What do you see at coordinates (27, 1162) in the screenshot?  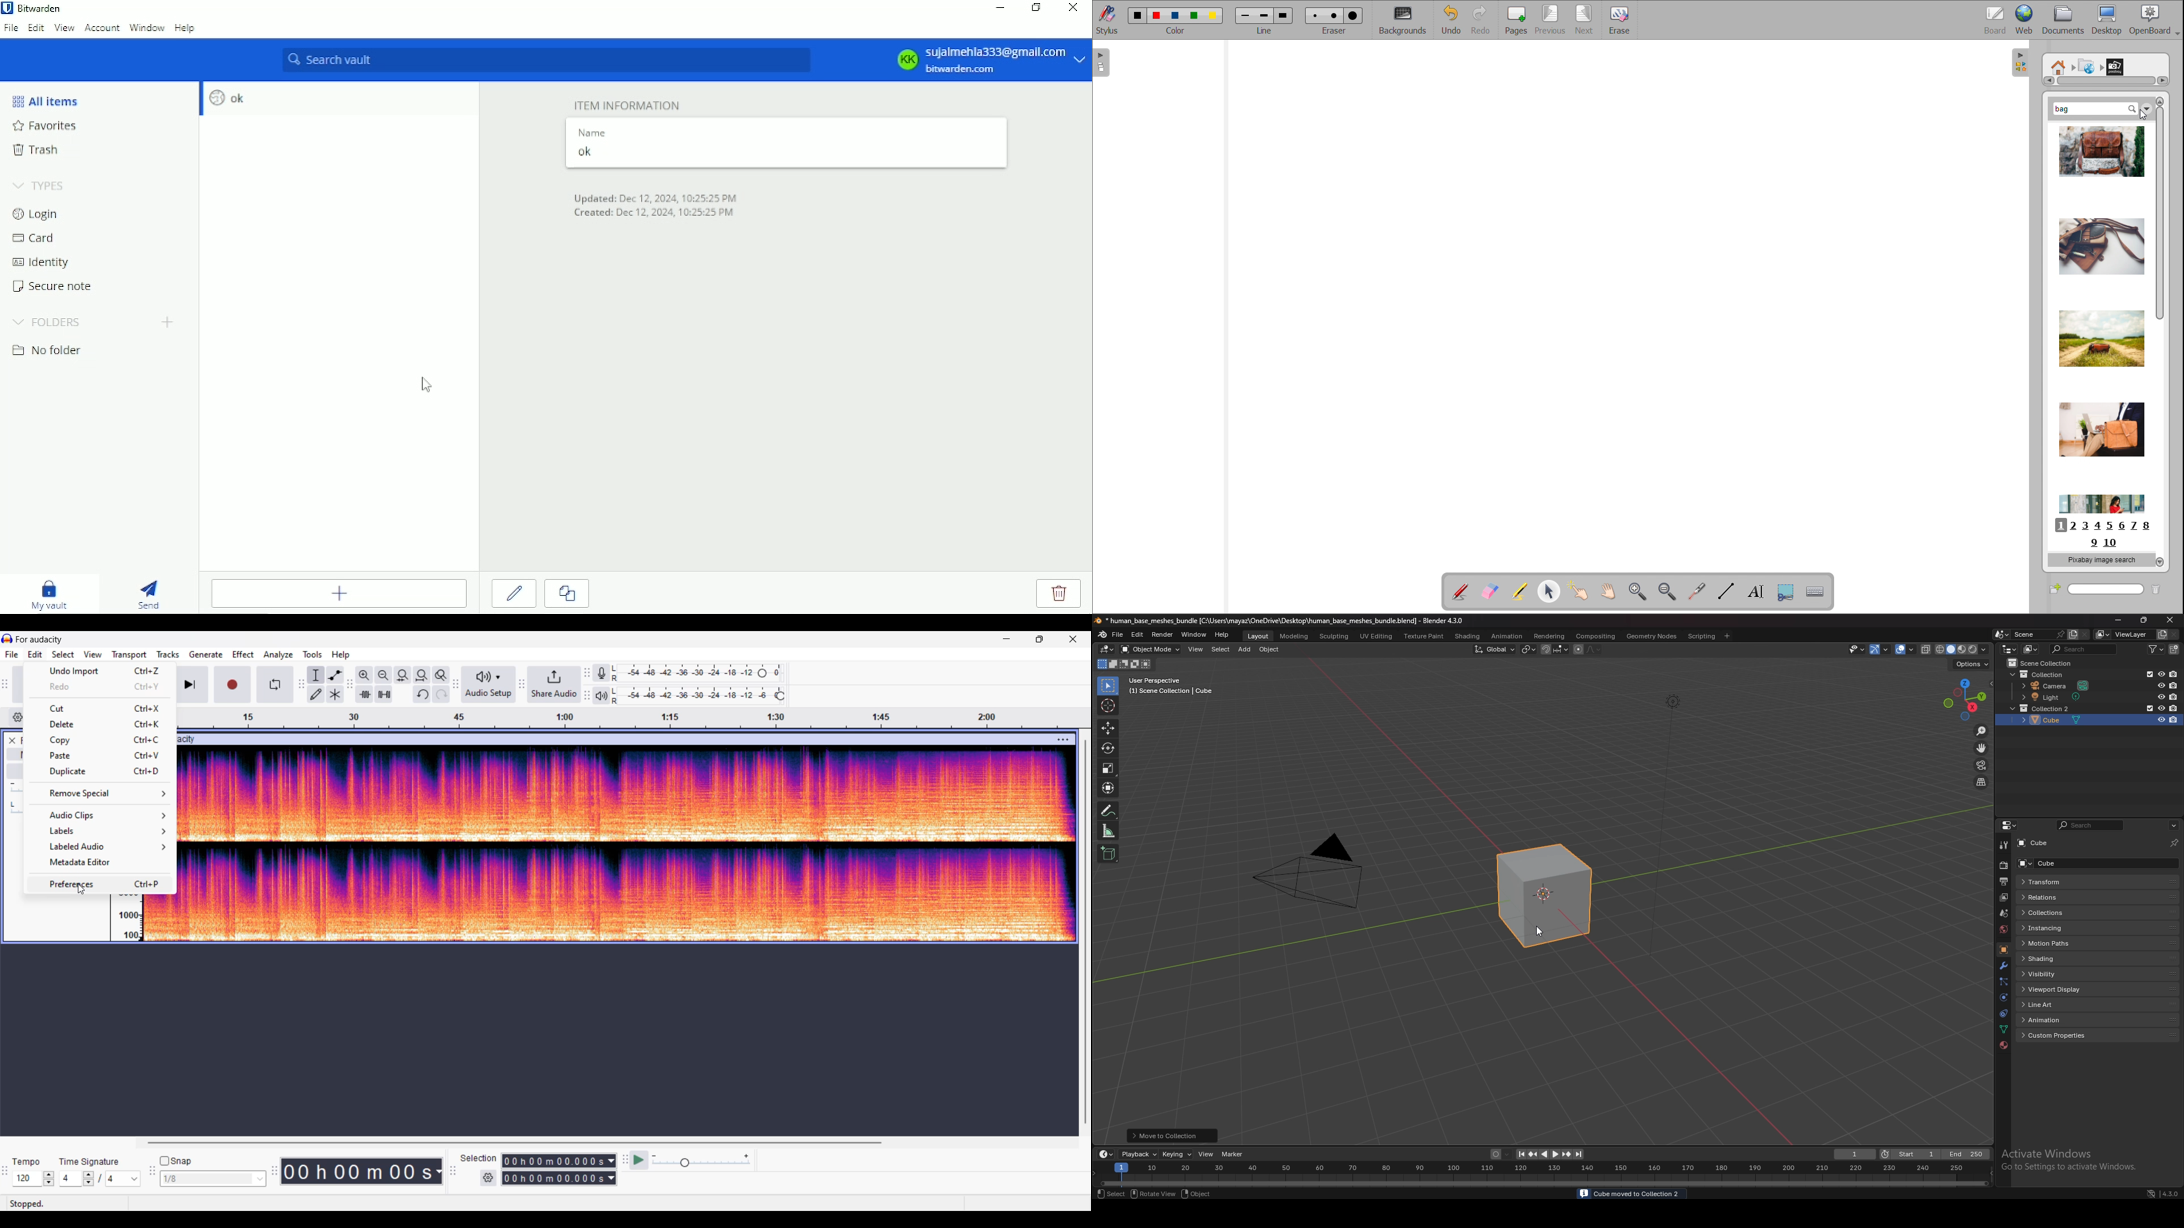 I see `Indicates Tempo settings` at bounding box center [27, 1162].